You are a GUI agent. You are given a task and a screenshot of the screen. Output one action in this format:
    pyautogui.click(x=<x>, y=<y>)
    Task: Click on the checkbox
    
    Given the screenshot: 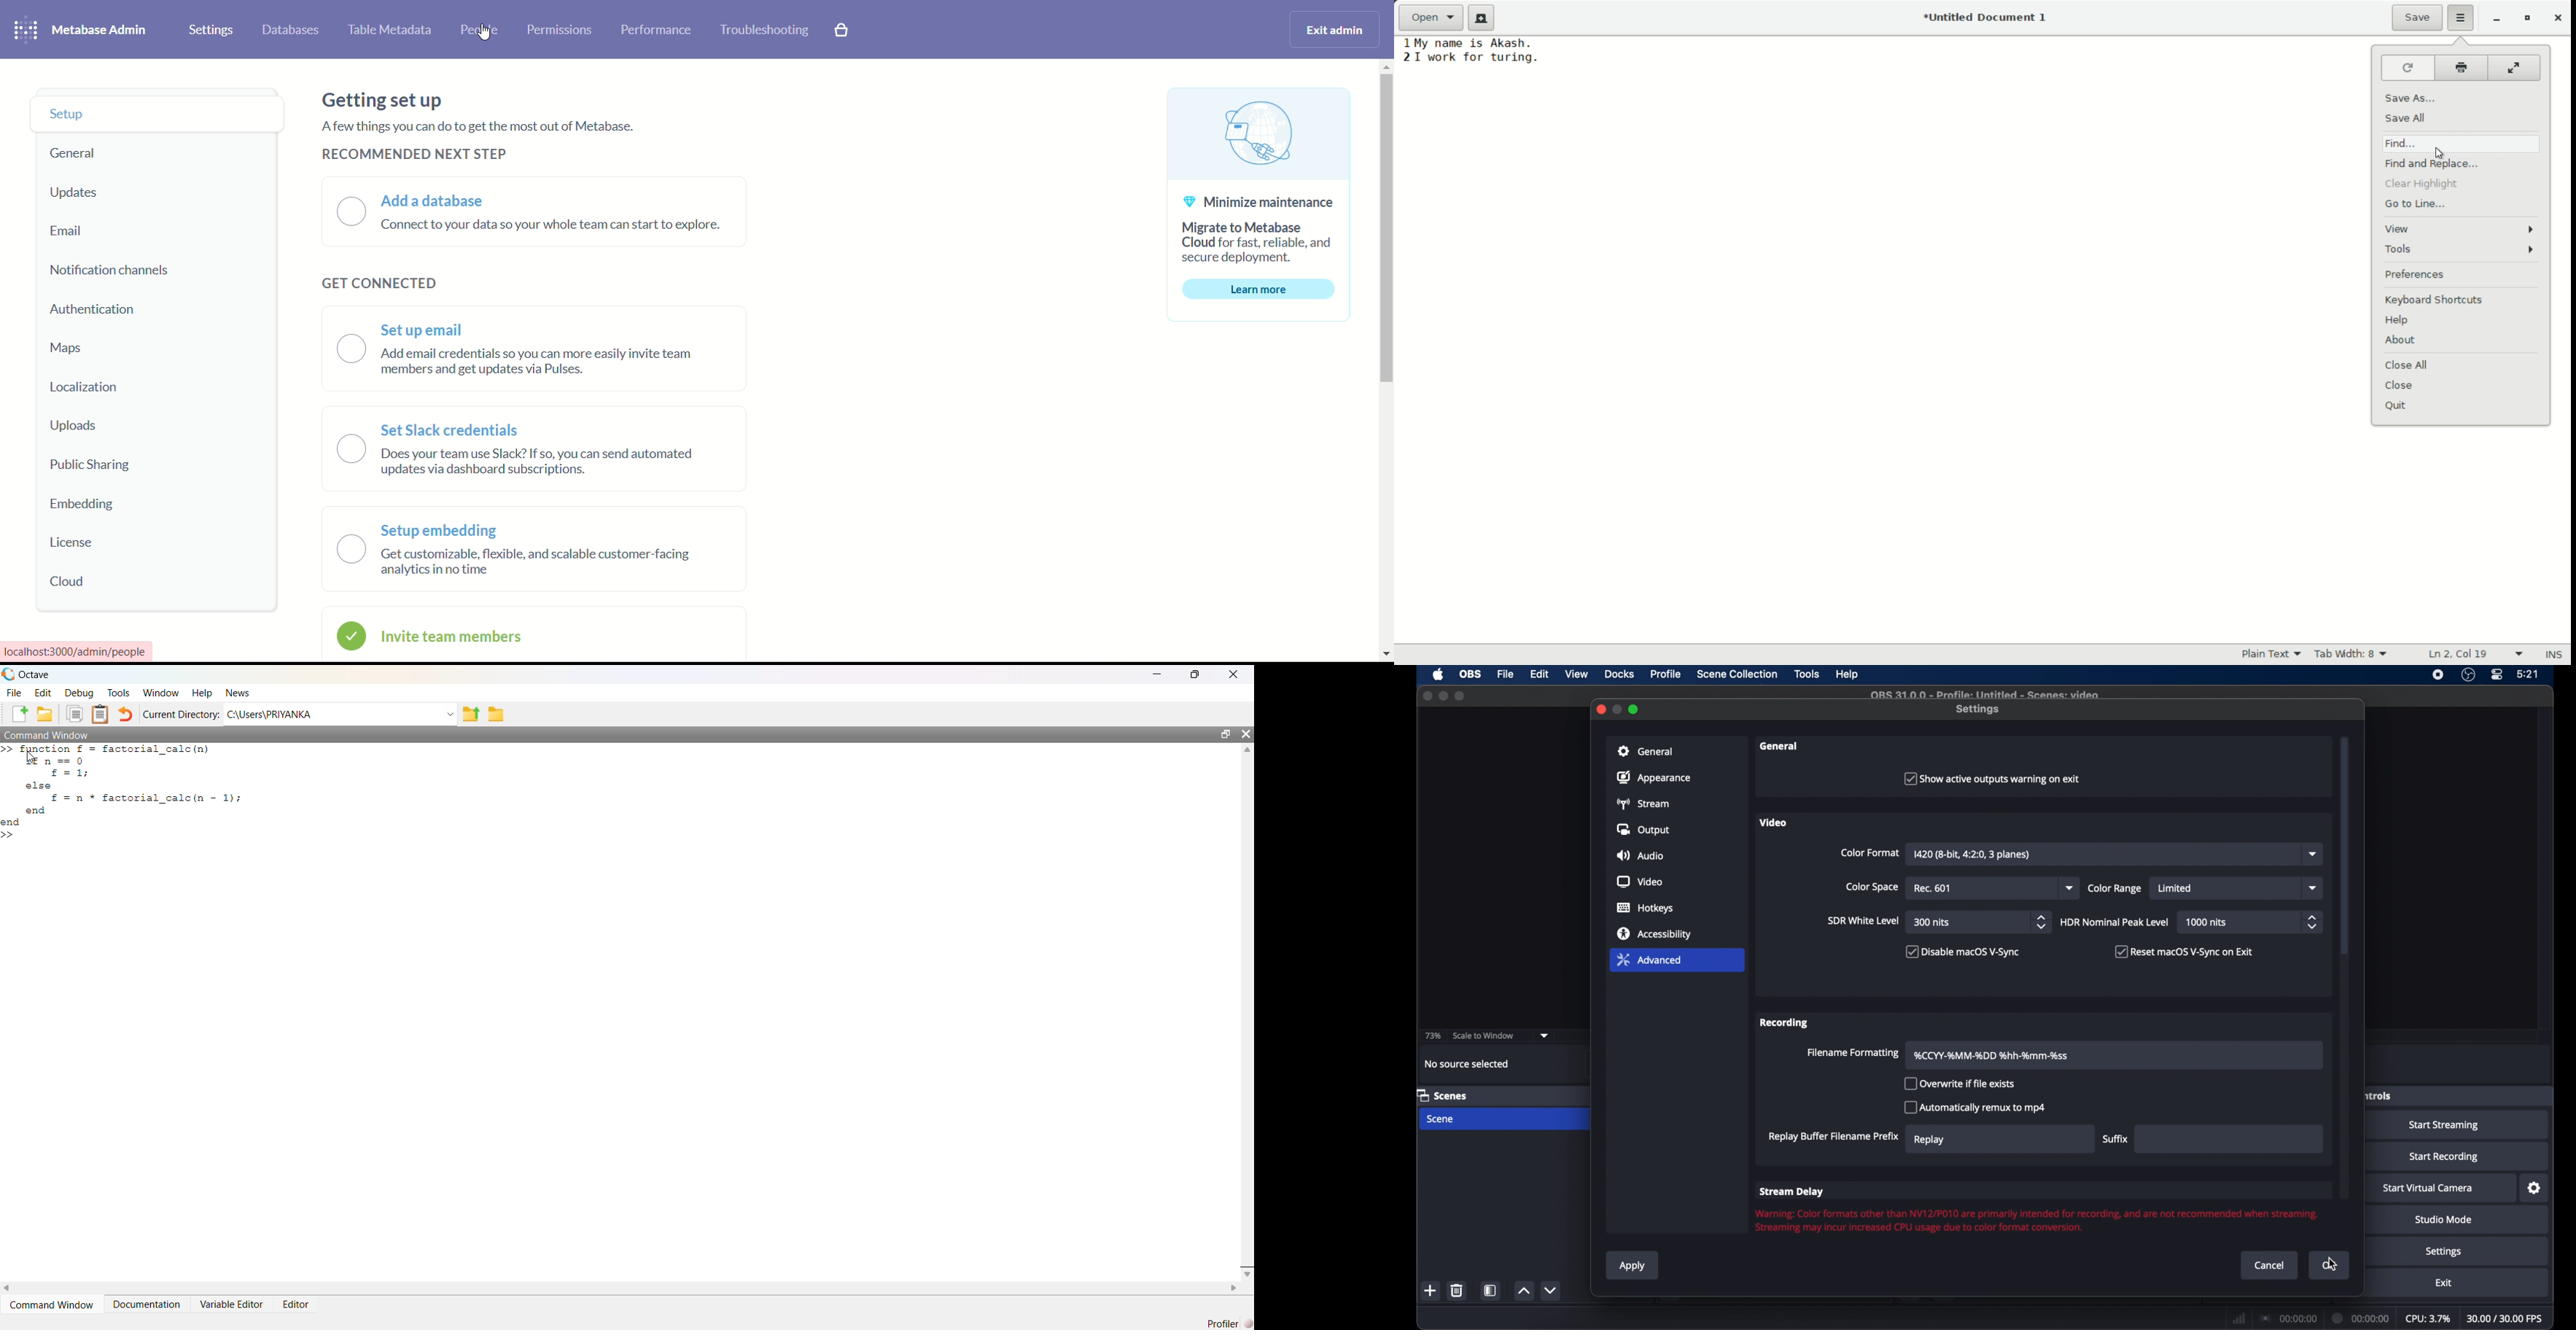 What is the action you would take?
    pyautogui.click(x=2185, y=951)
    